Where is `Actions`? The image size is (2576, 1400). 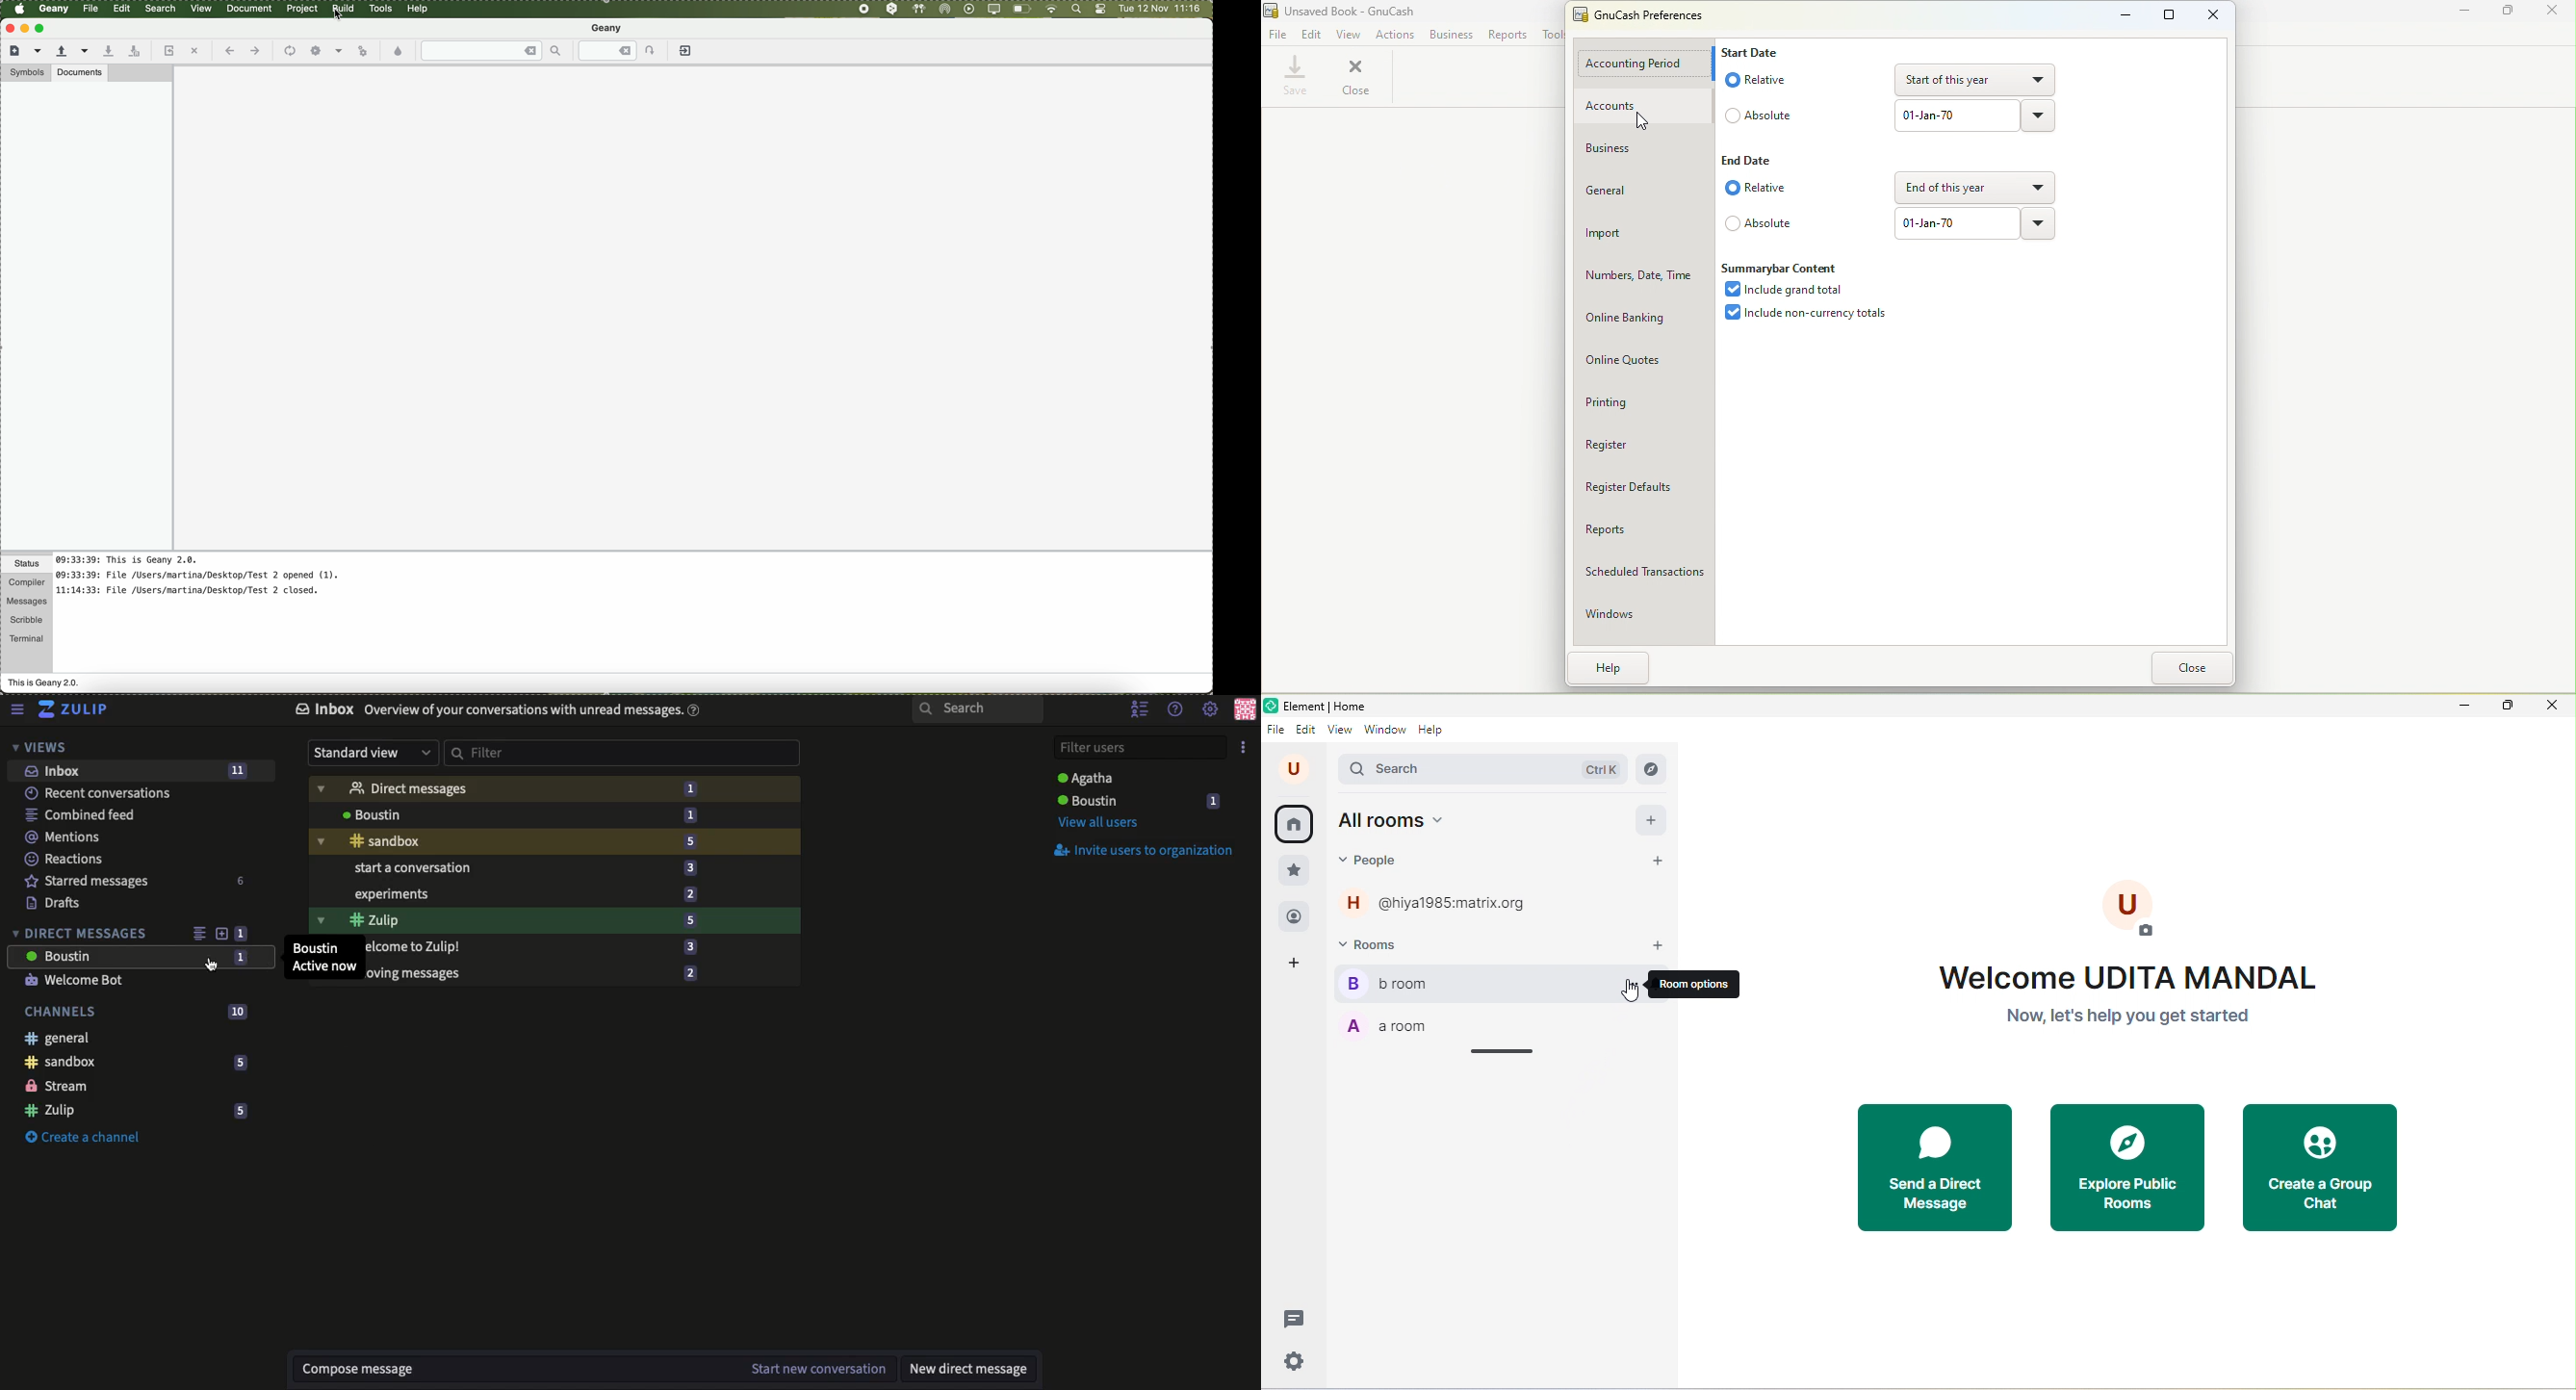
Actions is located at coordinates (1395, 34).